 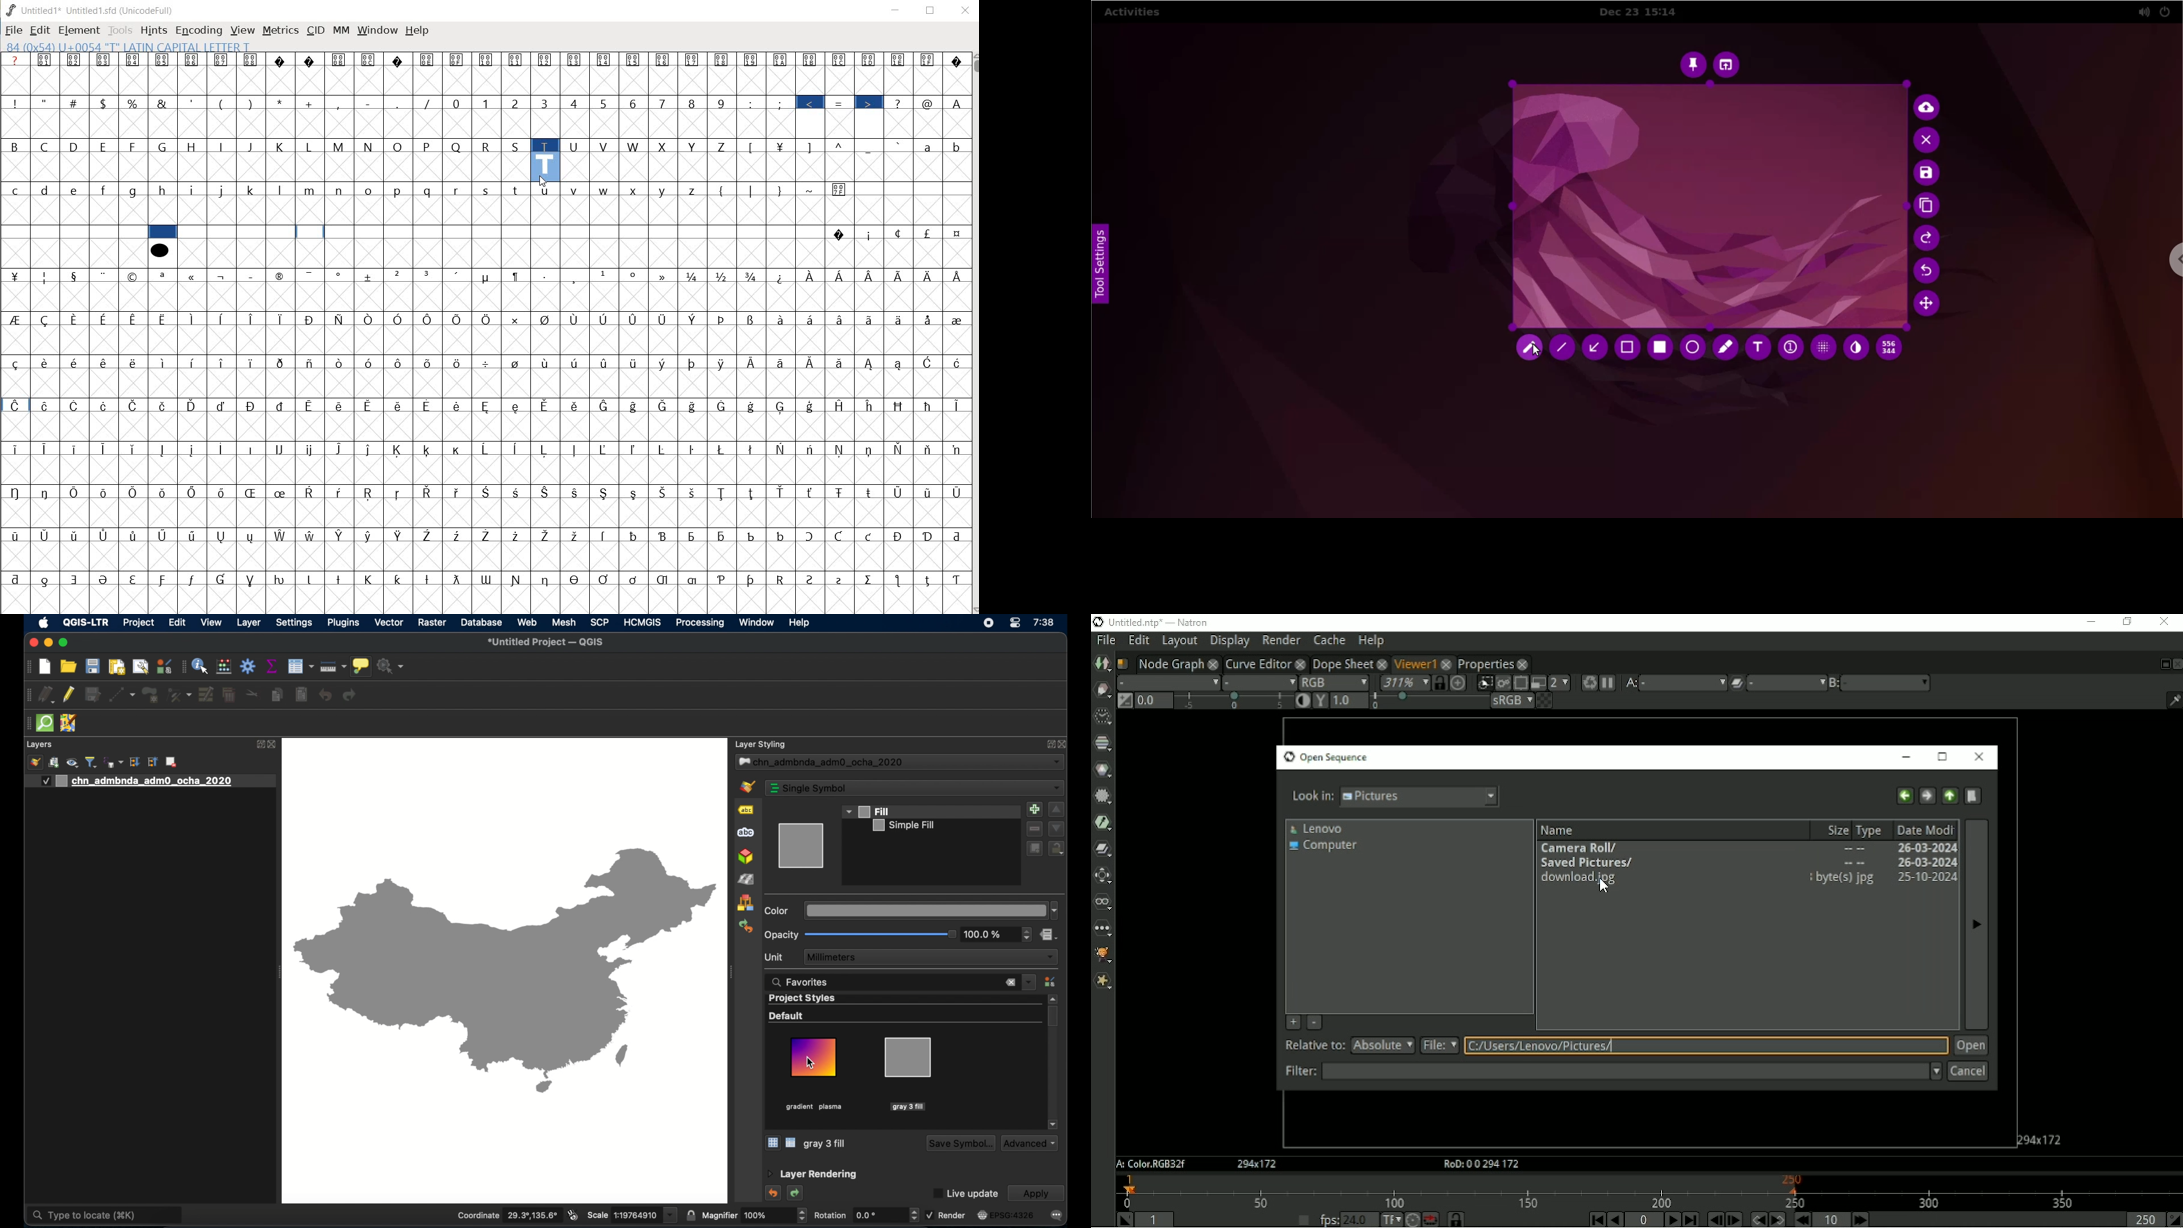 I want to click on element, so click(x=79, y=30).